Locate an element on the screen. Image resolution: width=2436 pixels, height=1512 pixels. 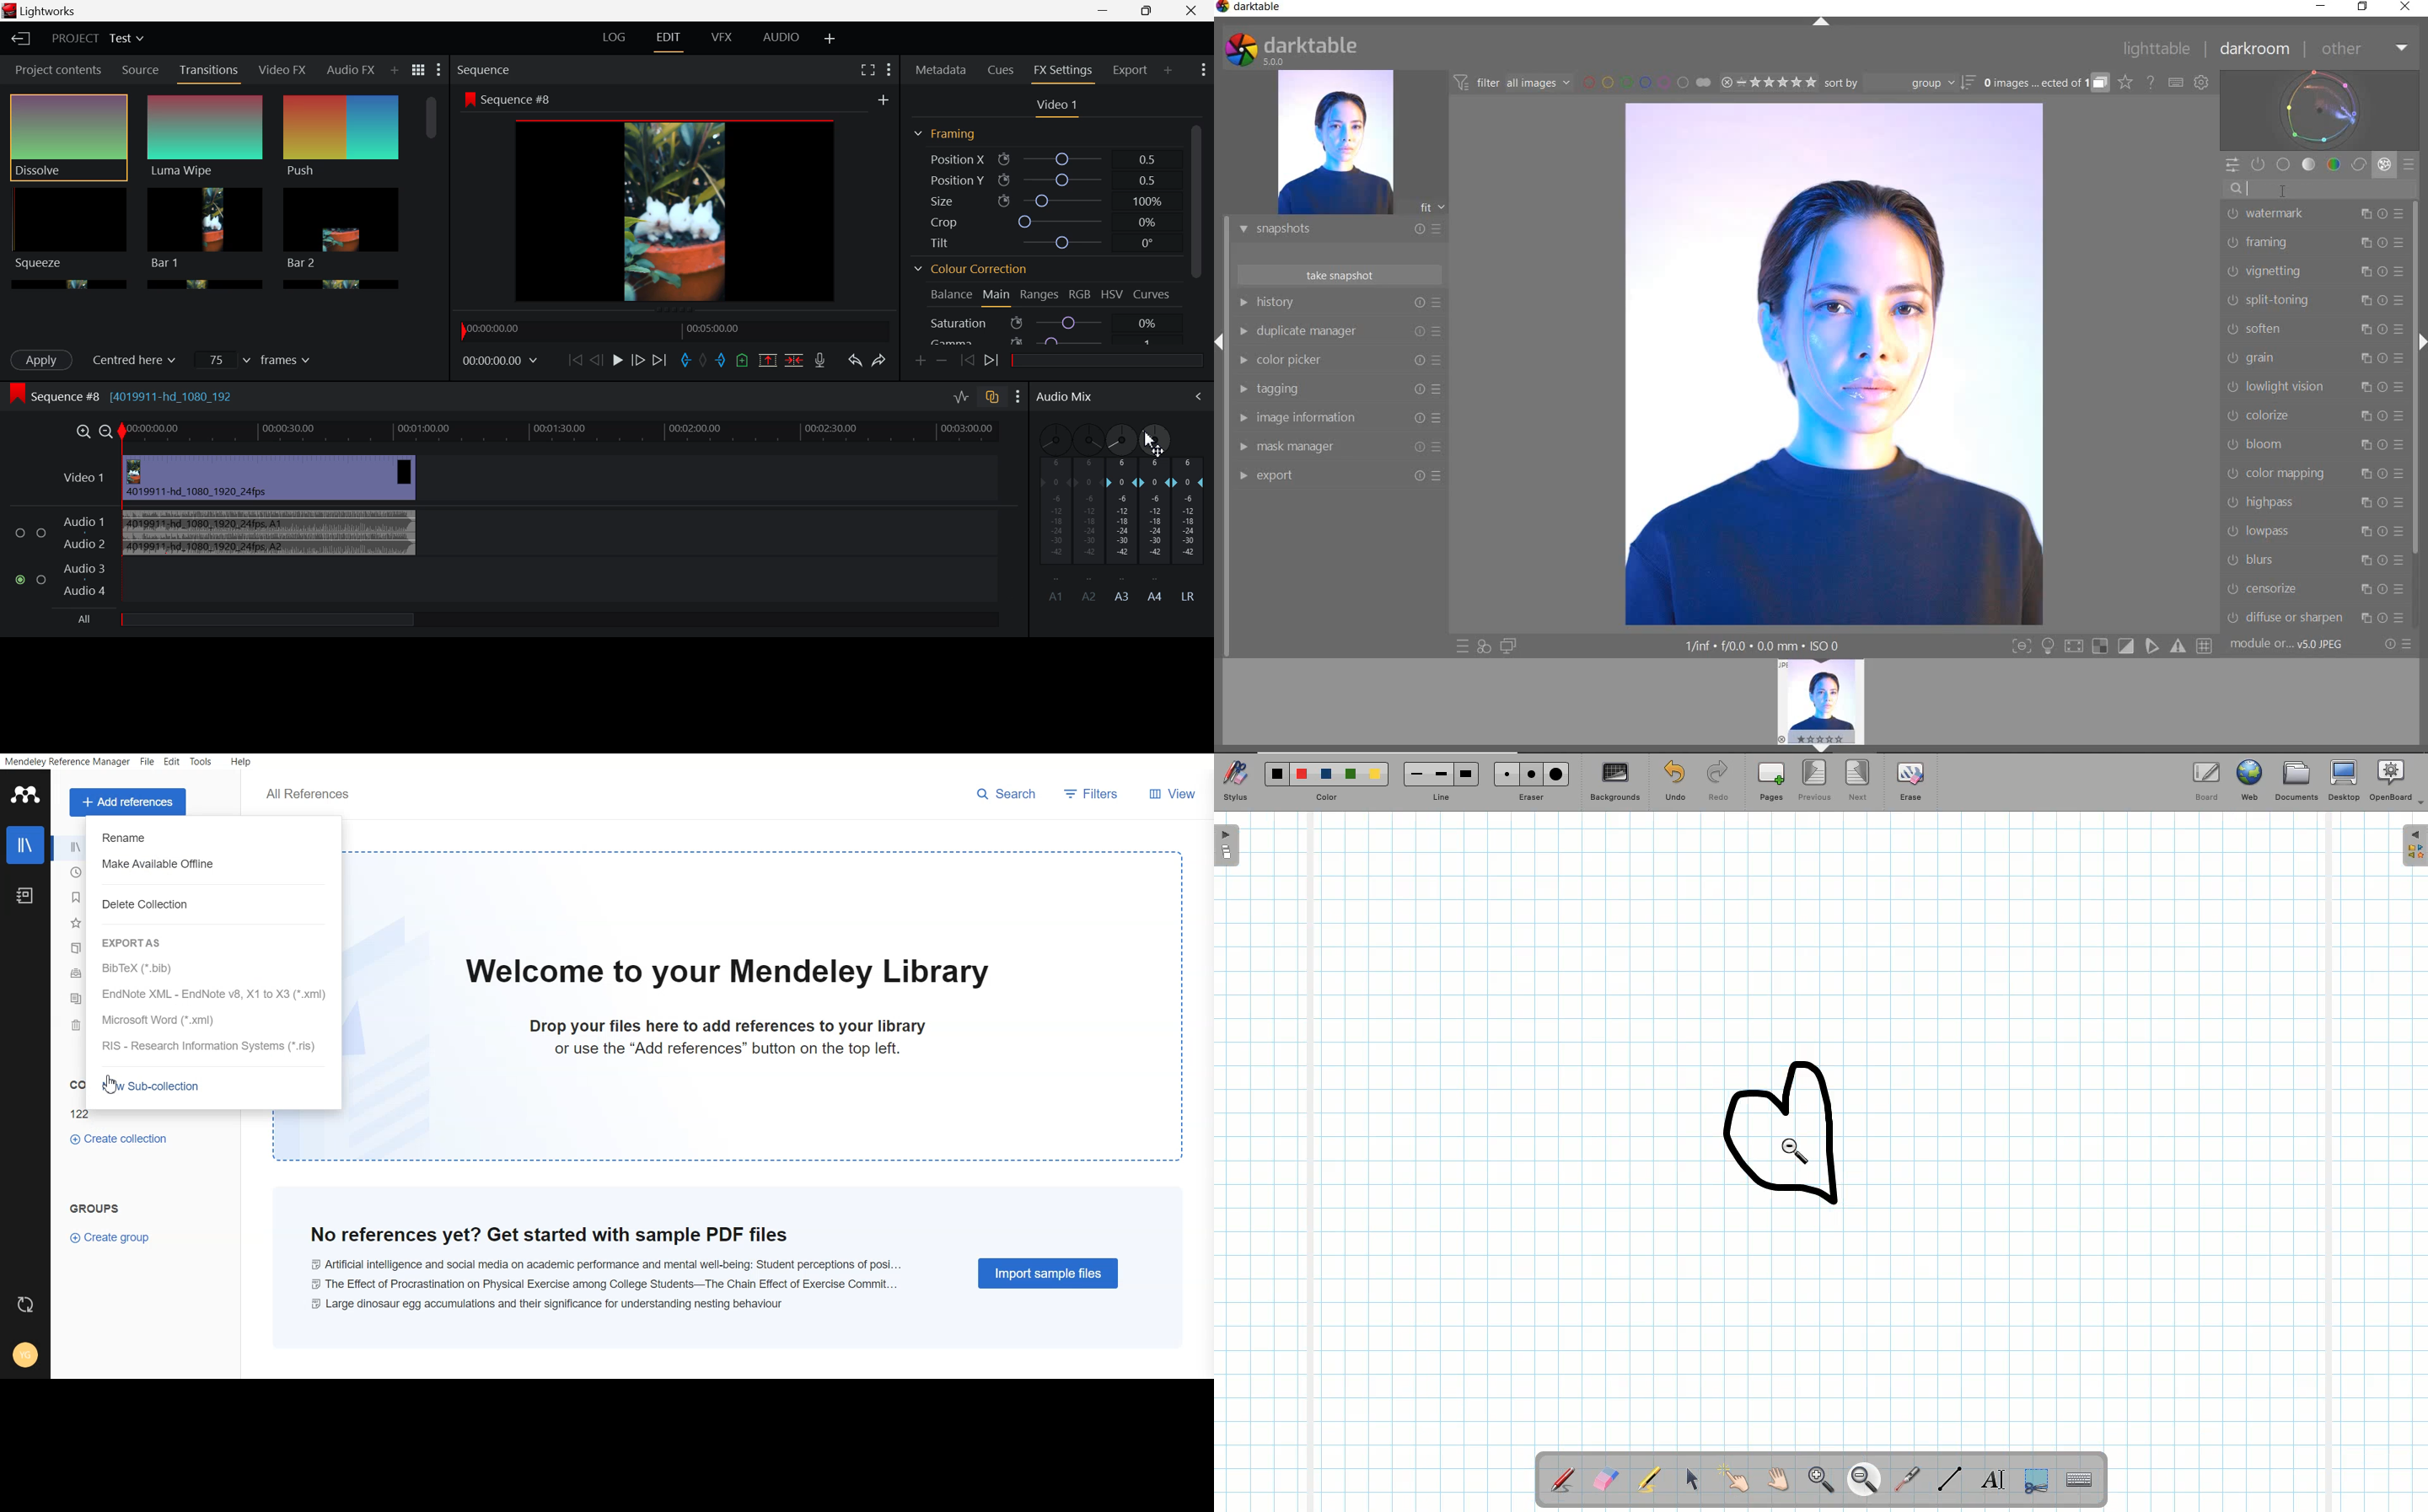
Undo is located at coordinates (856, 362).